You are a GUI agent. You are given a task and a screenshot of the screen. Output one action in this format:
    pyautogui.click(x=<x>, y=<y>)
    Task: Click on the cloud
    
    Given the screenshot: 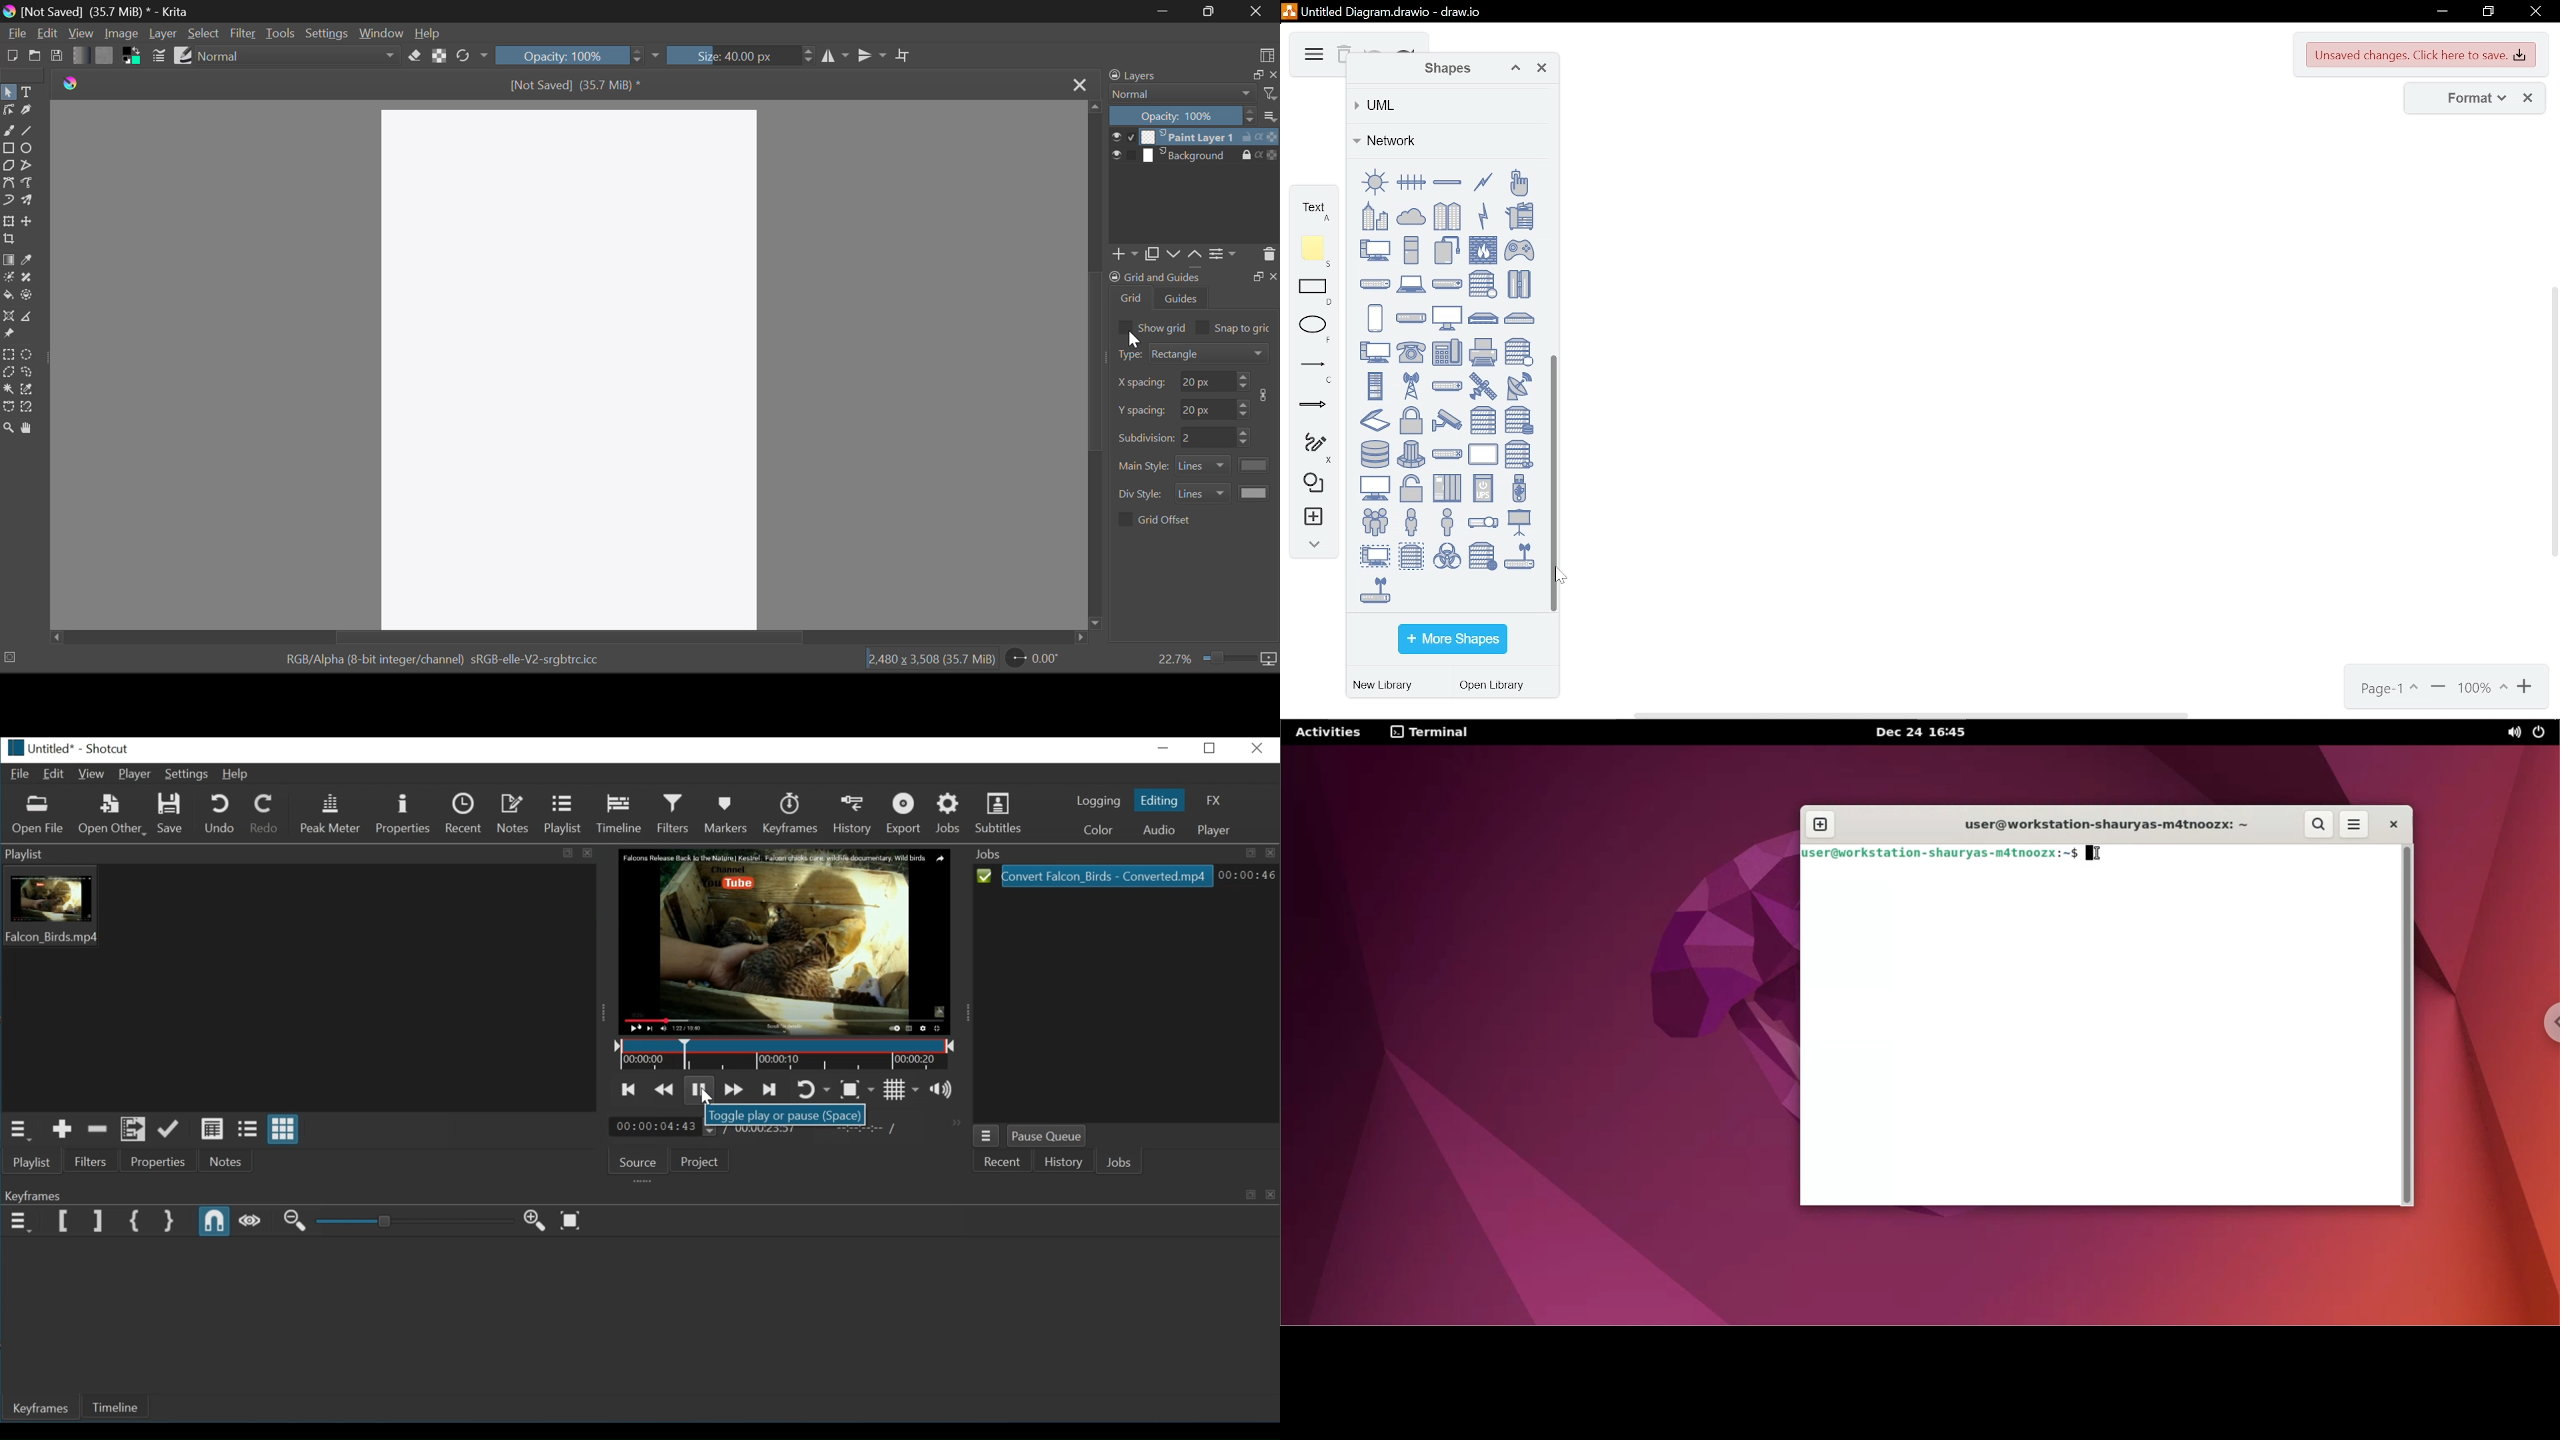 What is the action you would take?
    pyautogui.click(x=1411, y=215)
    